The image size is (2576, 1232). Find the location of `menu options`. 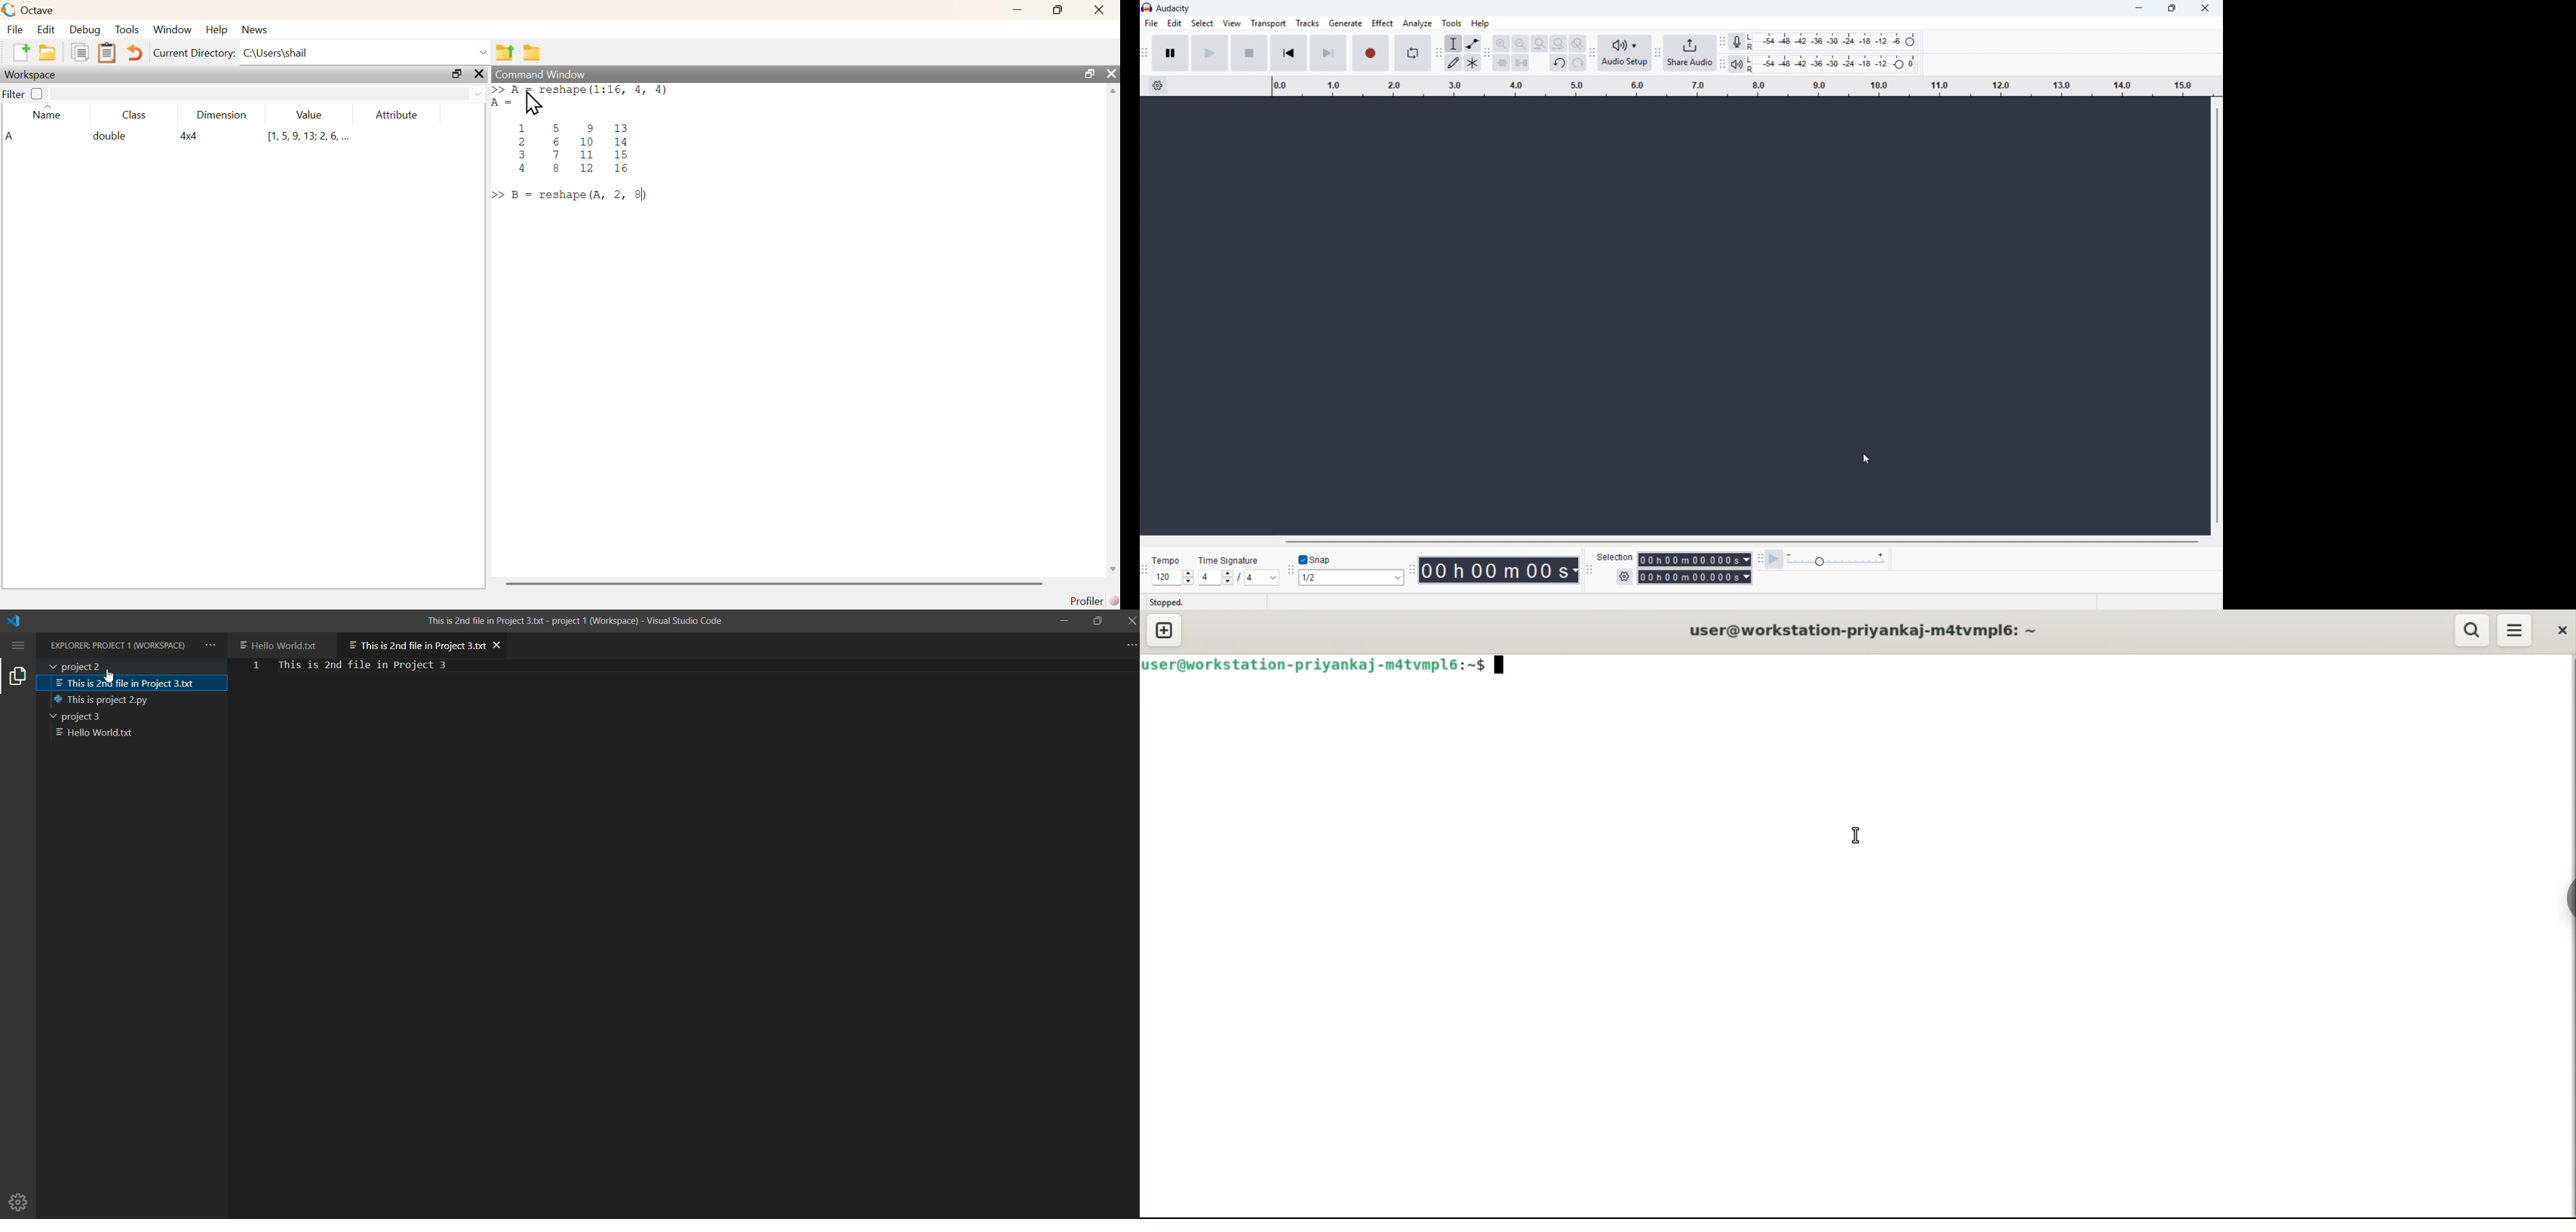

menu options is located at coordinates (20, 645).